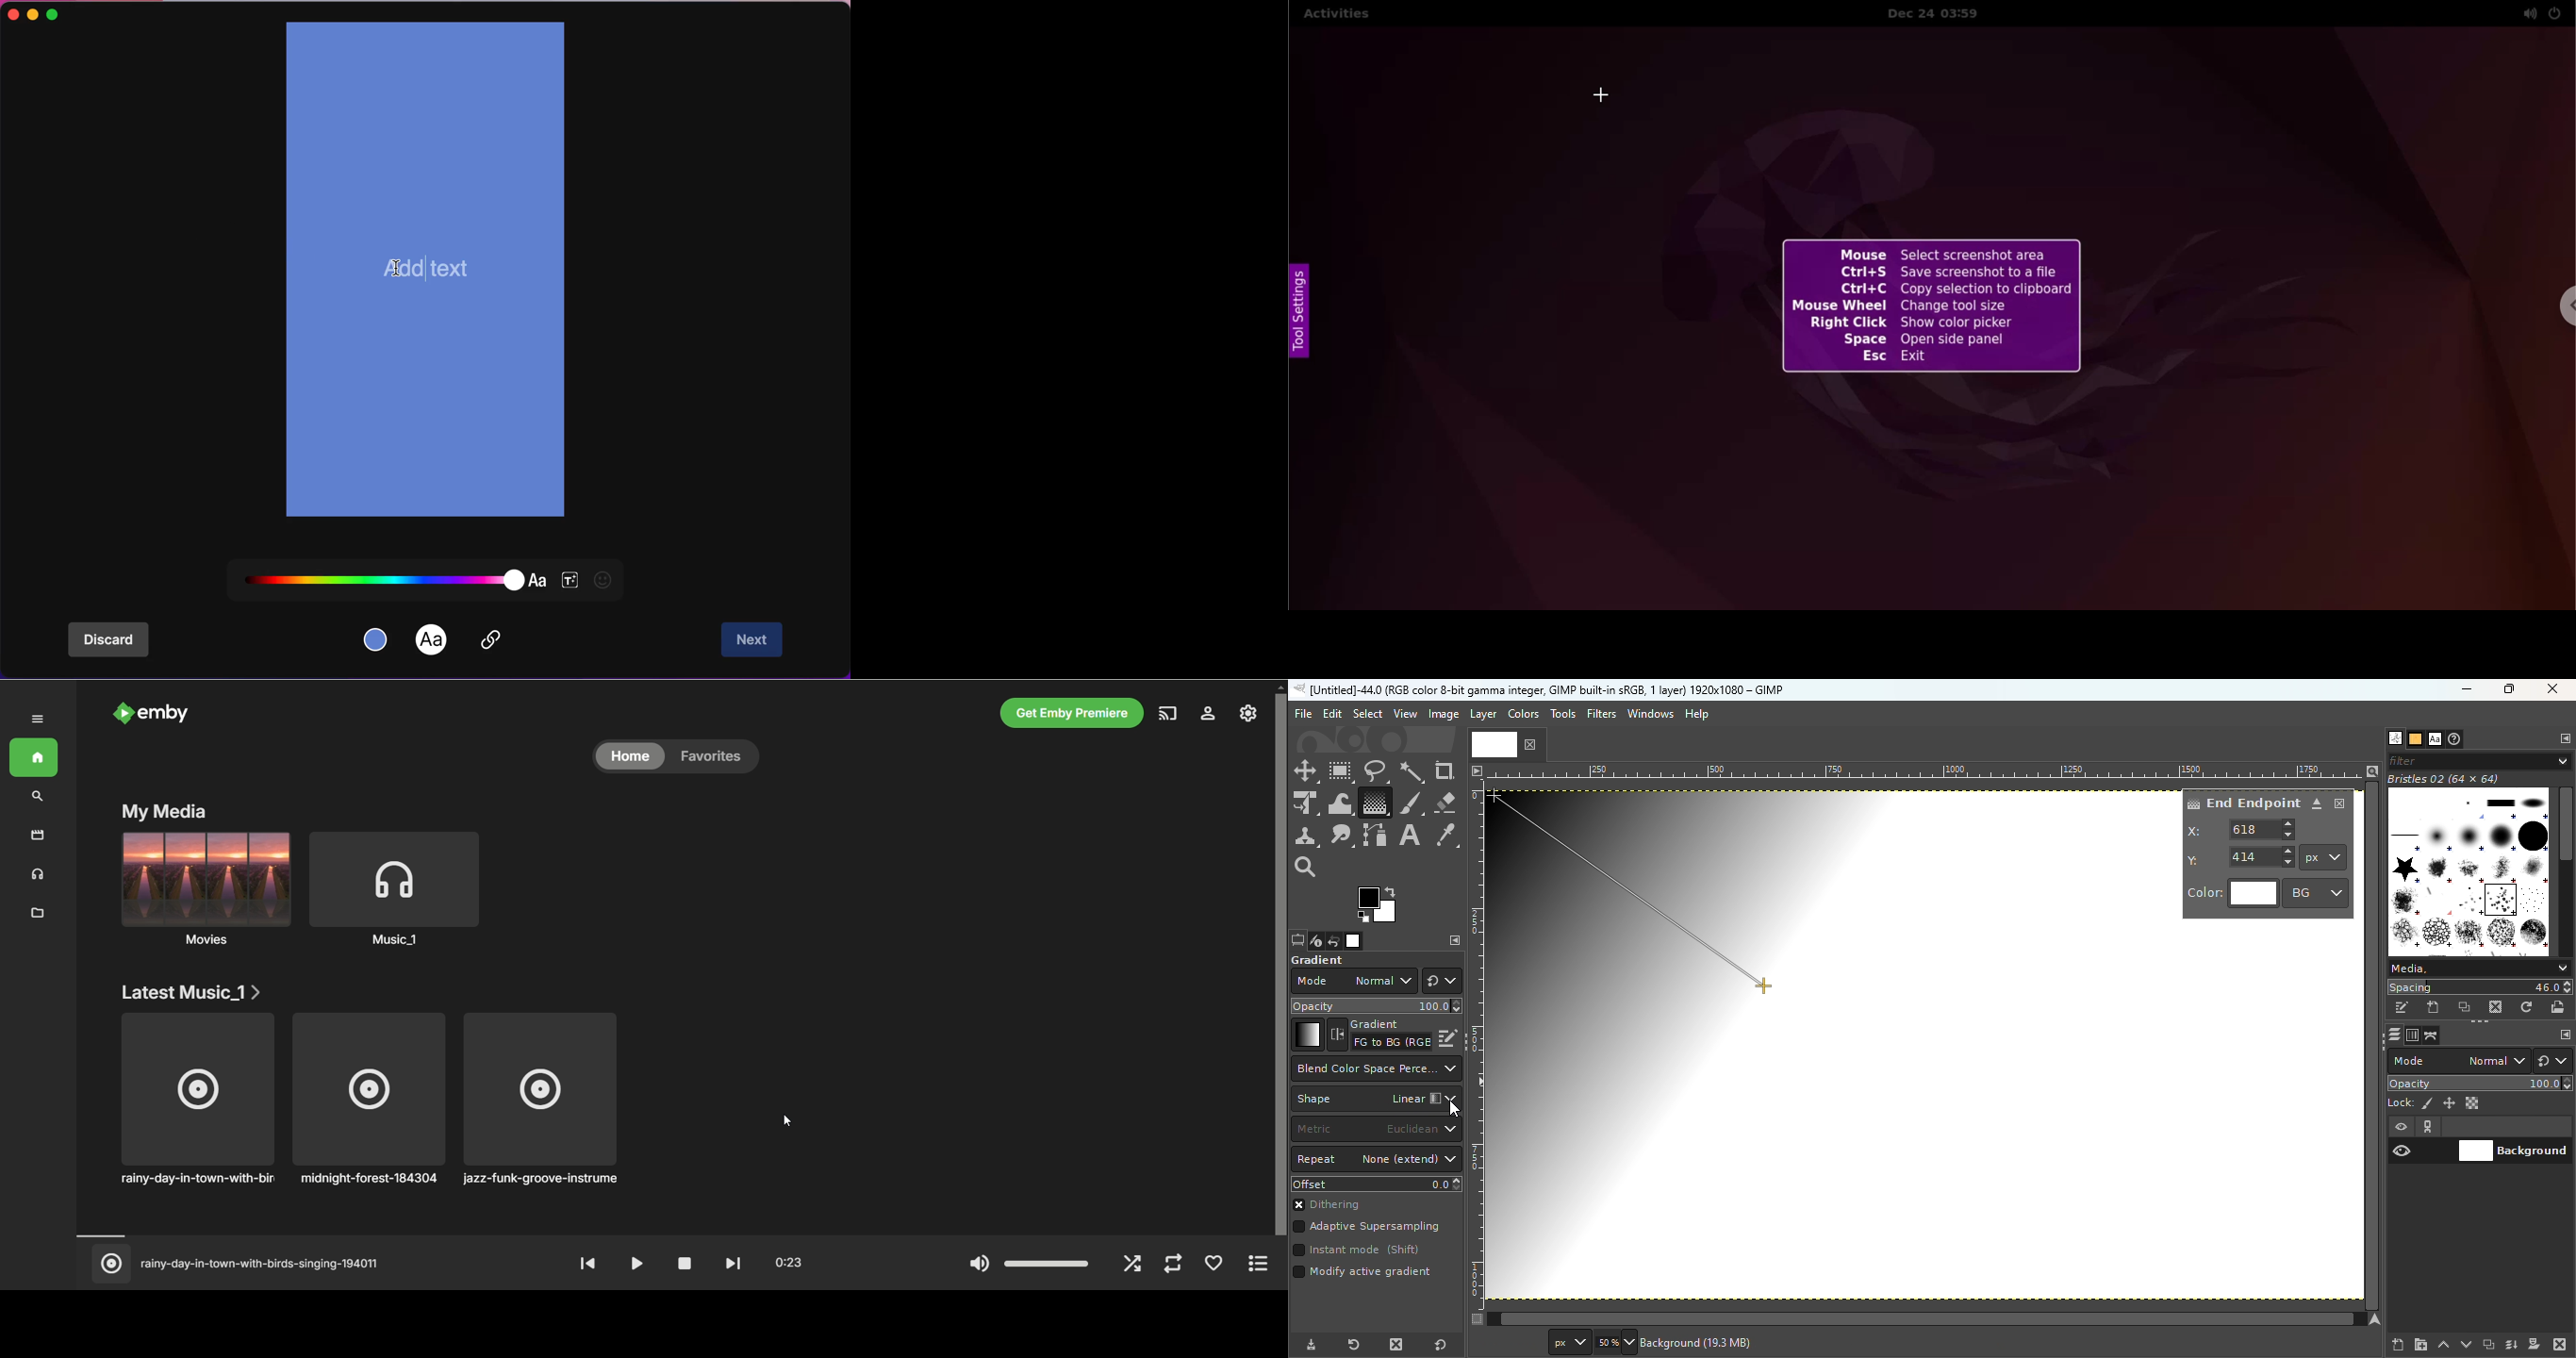 The image size is (2576, 1372). What do you see at coordinates (2399, 1345) in the screenshot?
I see `Create a new layer and add it to the image` at bounding box center [2399, 1345].